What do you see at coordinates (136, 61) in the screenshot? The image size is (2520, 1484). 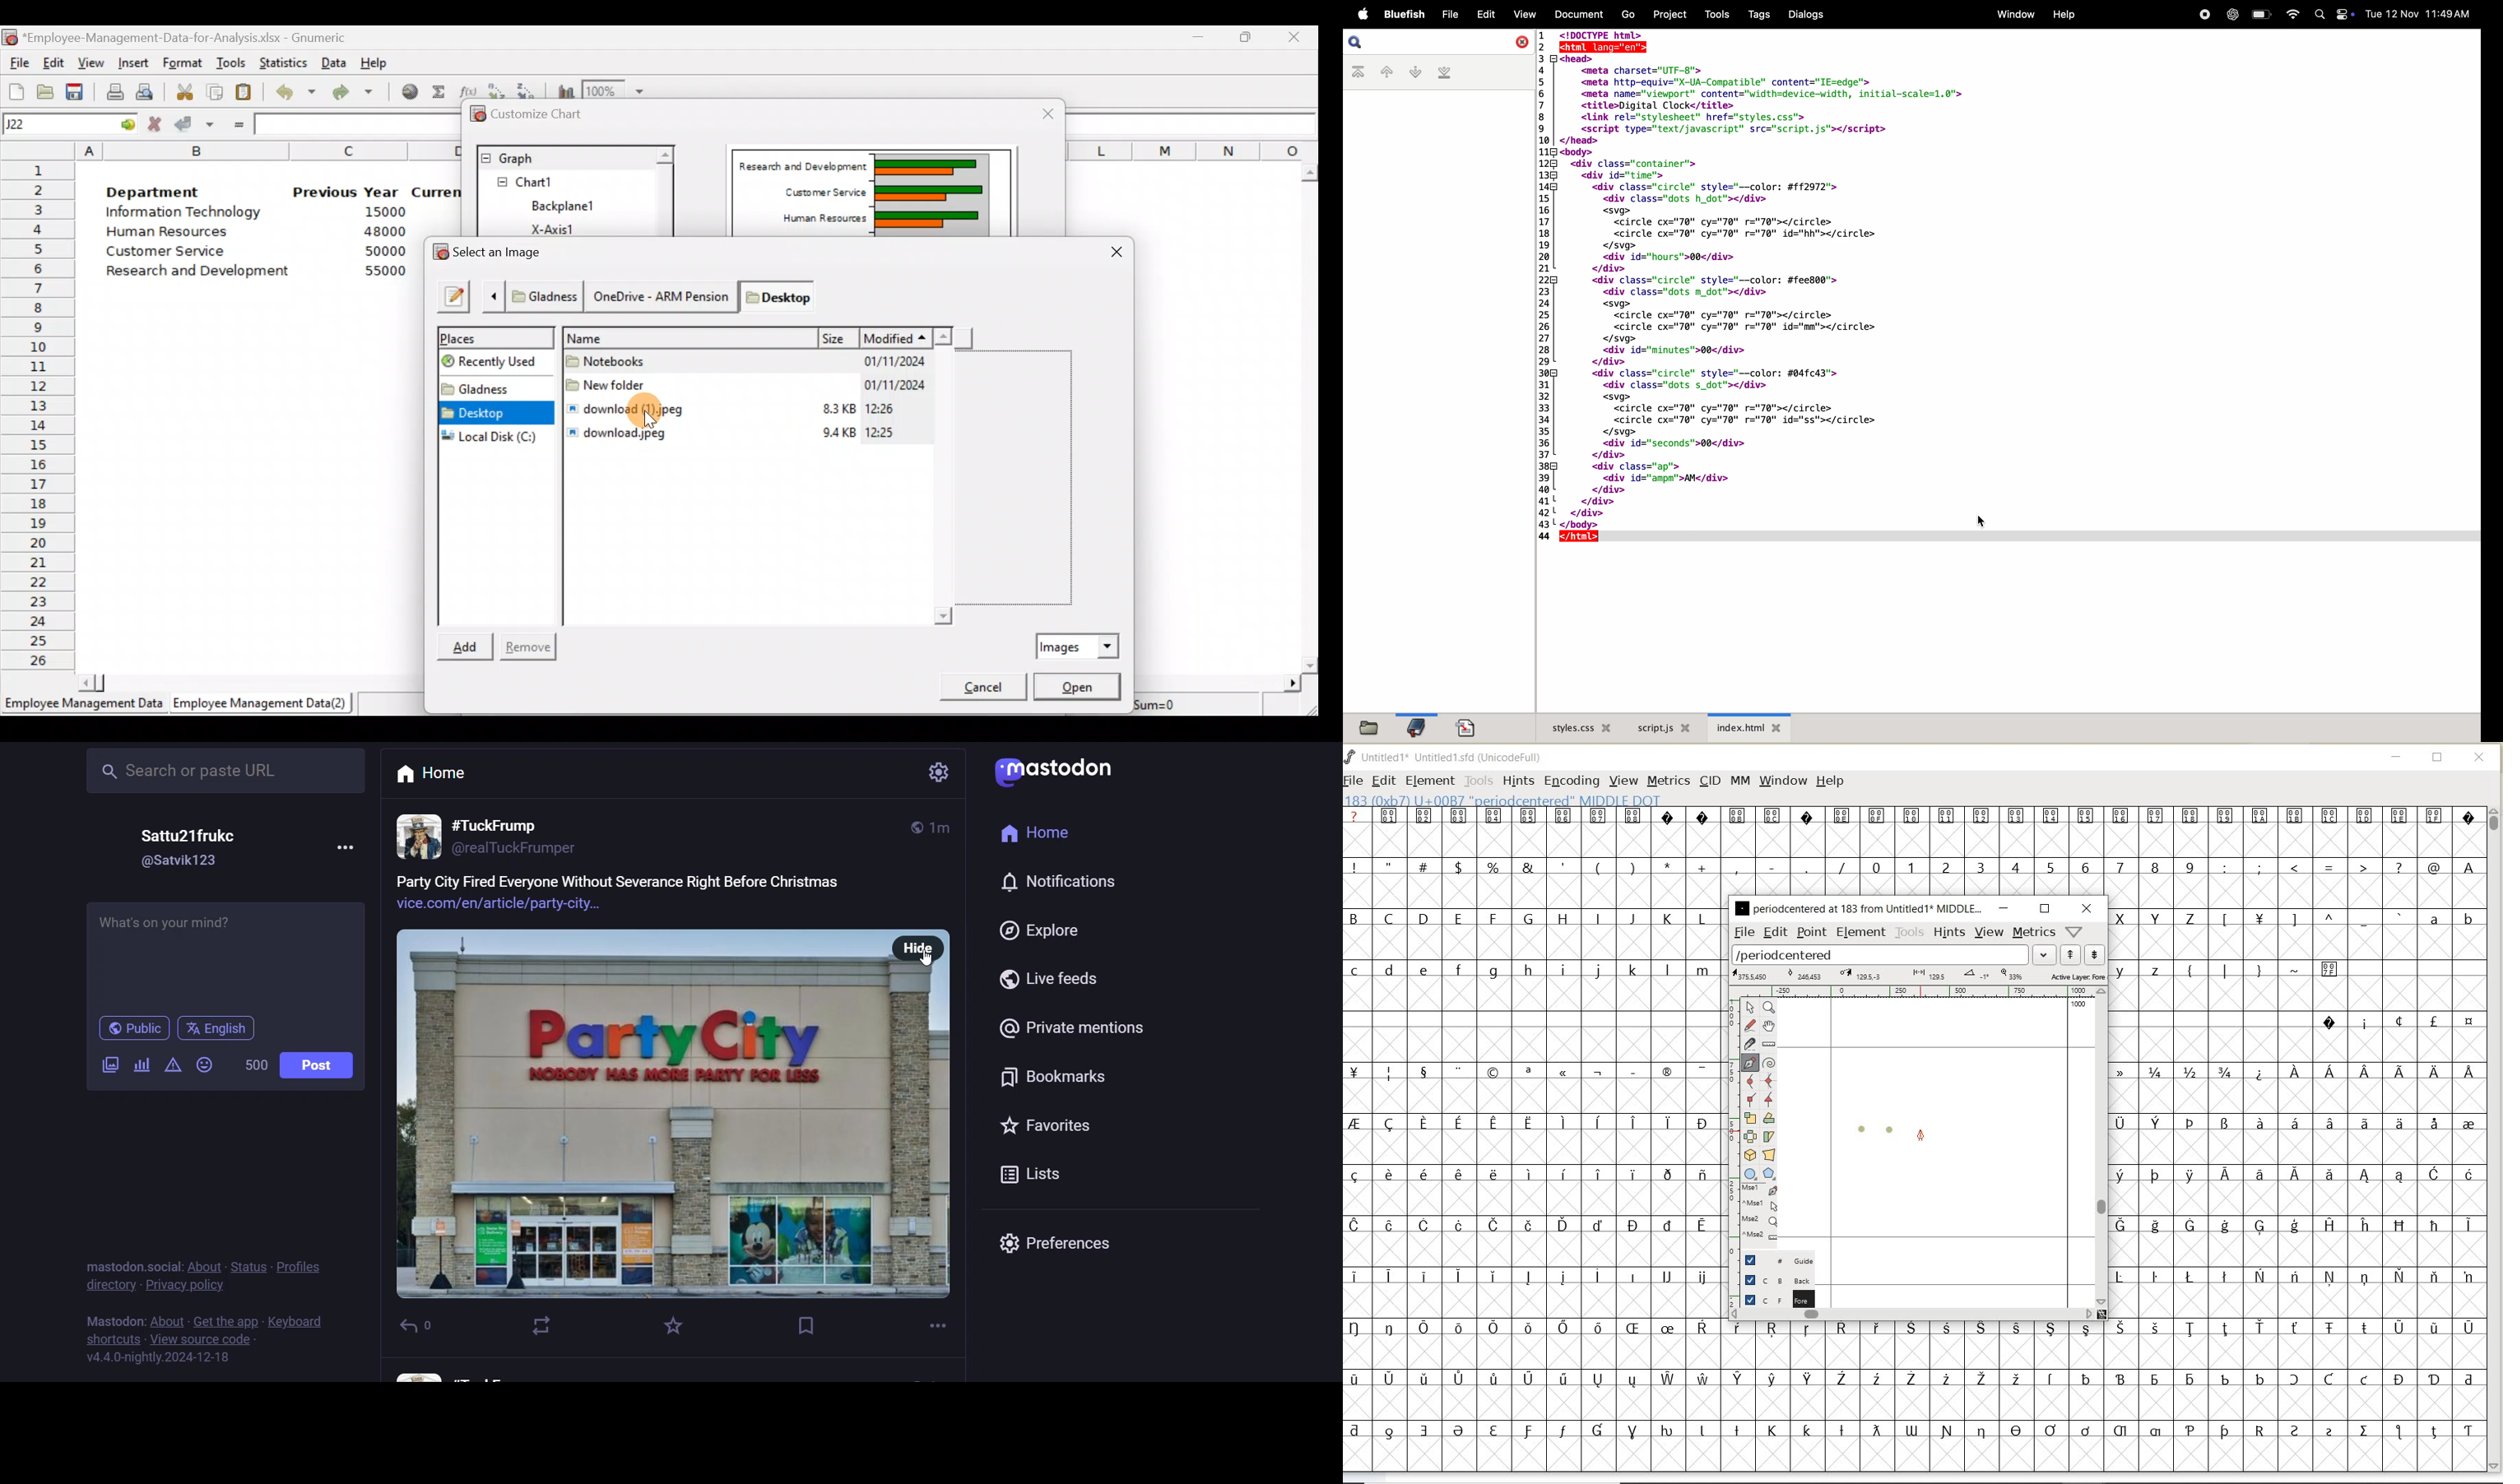 I see `Insert` at bounding box center [136, 61].